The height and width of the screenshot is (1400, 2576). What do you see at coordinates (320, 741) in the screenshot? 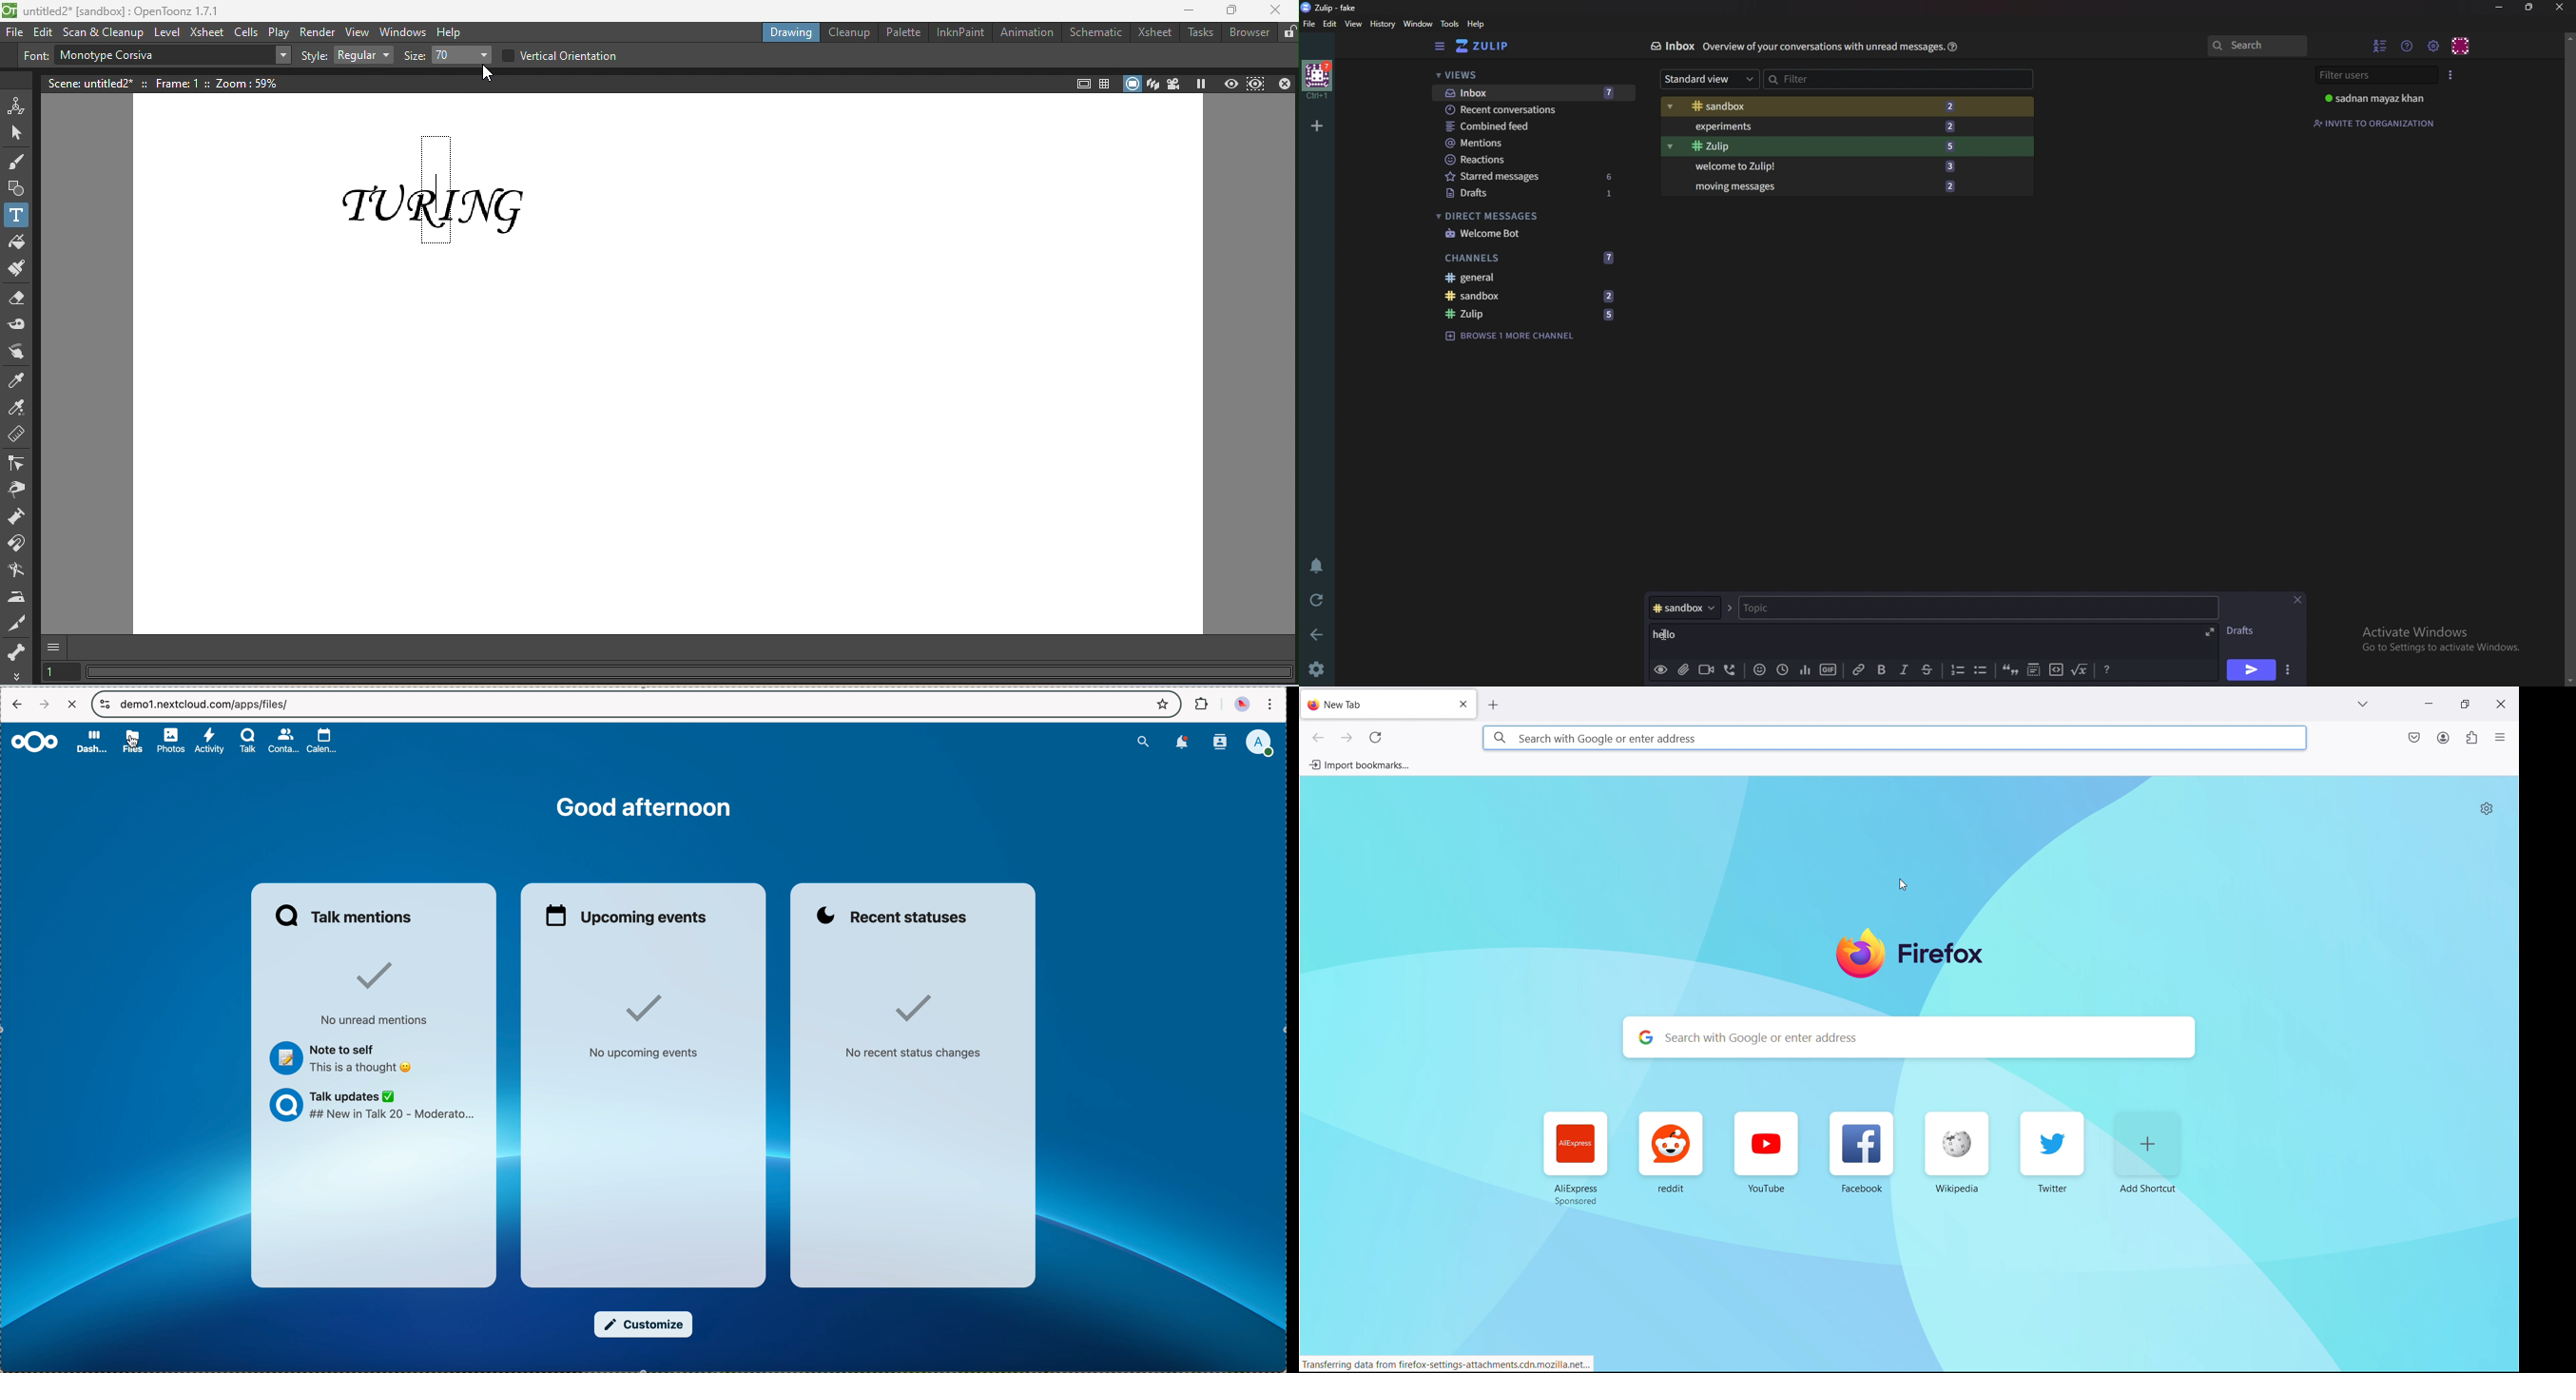
I see `calendar` at bounding box center [320, 741].